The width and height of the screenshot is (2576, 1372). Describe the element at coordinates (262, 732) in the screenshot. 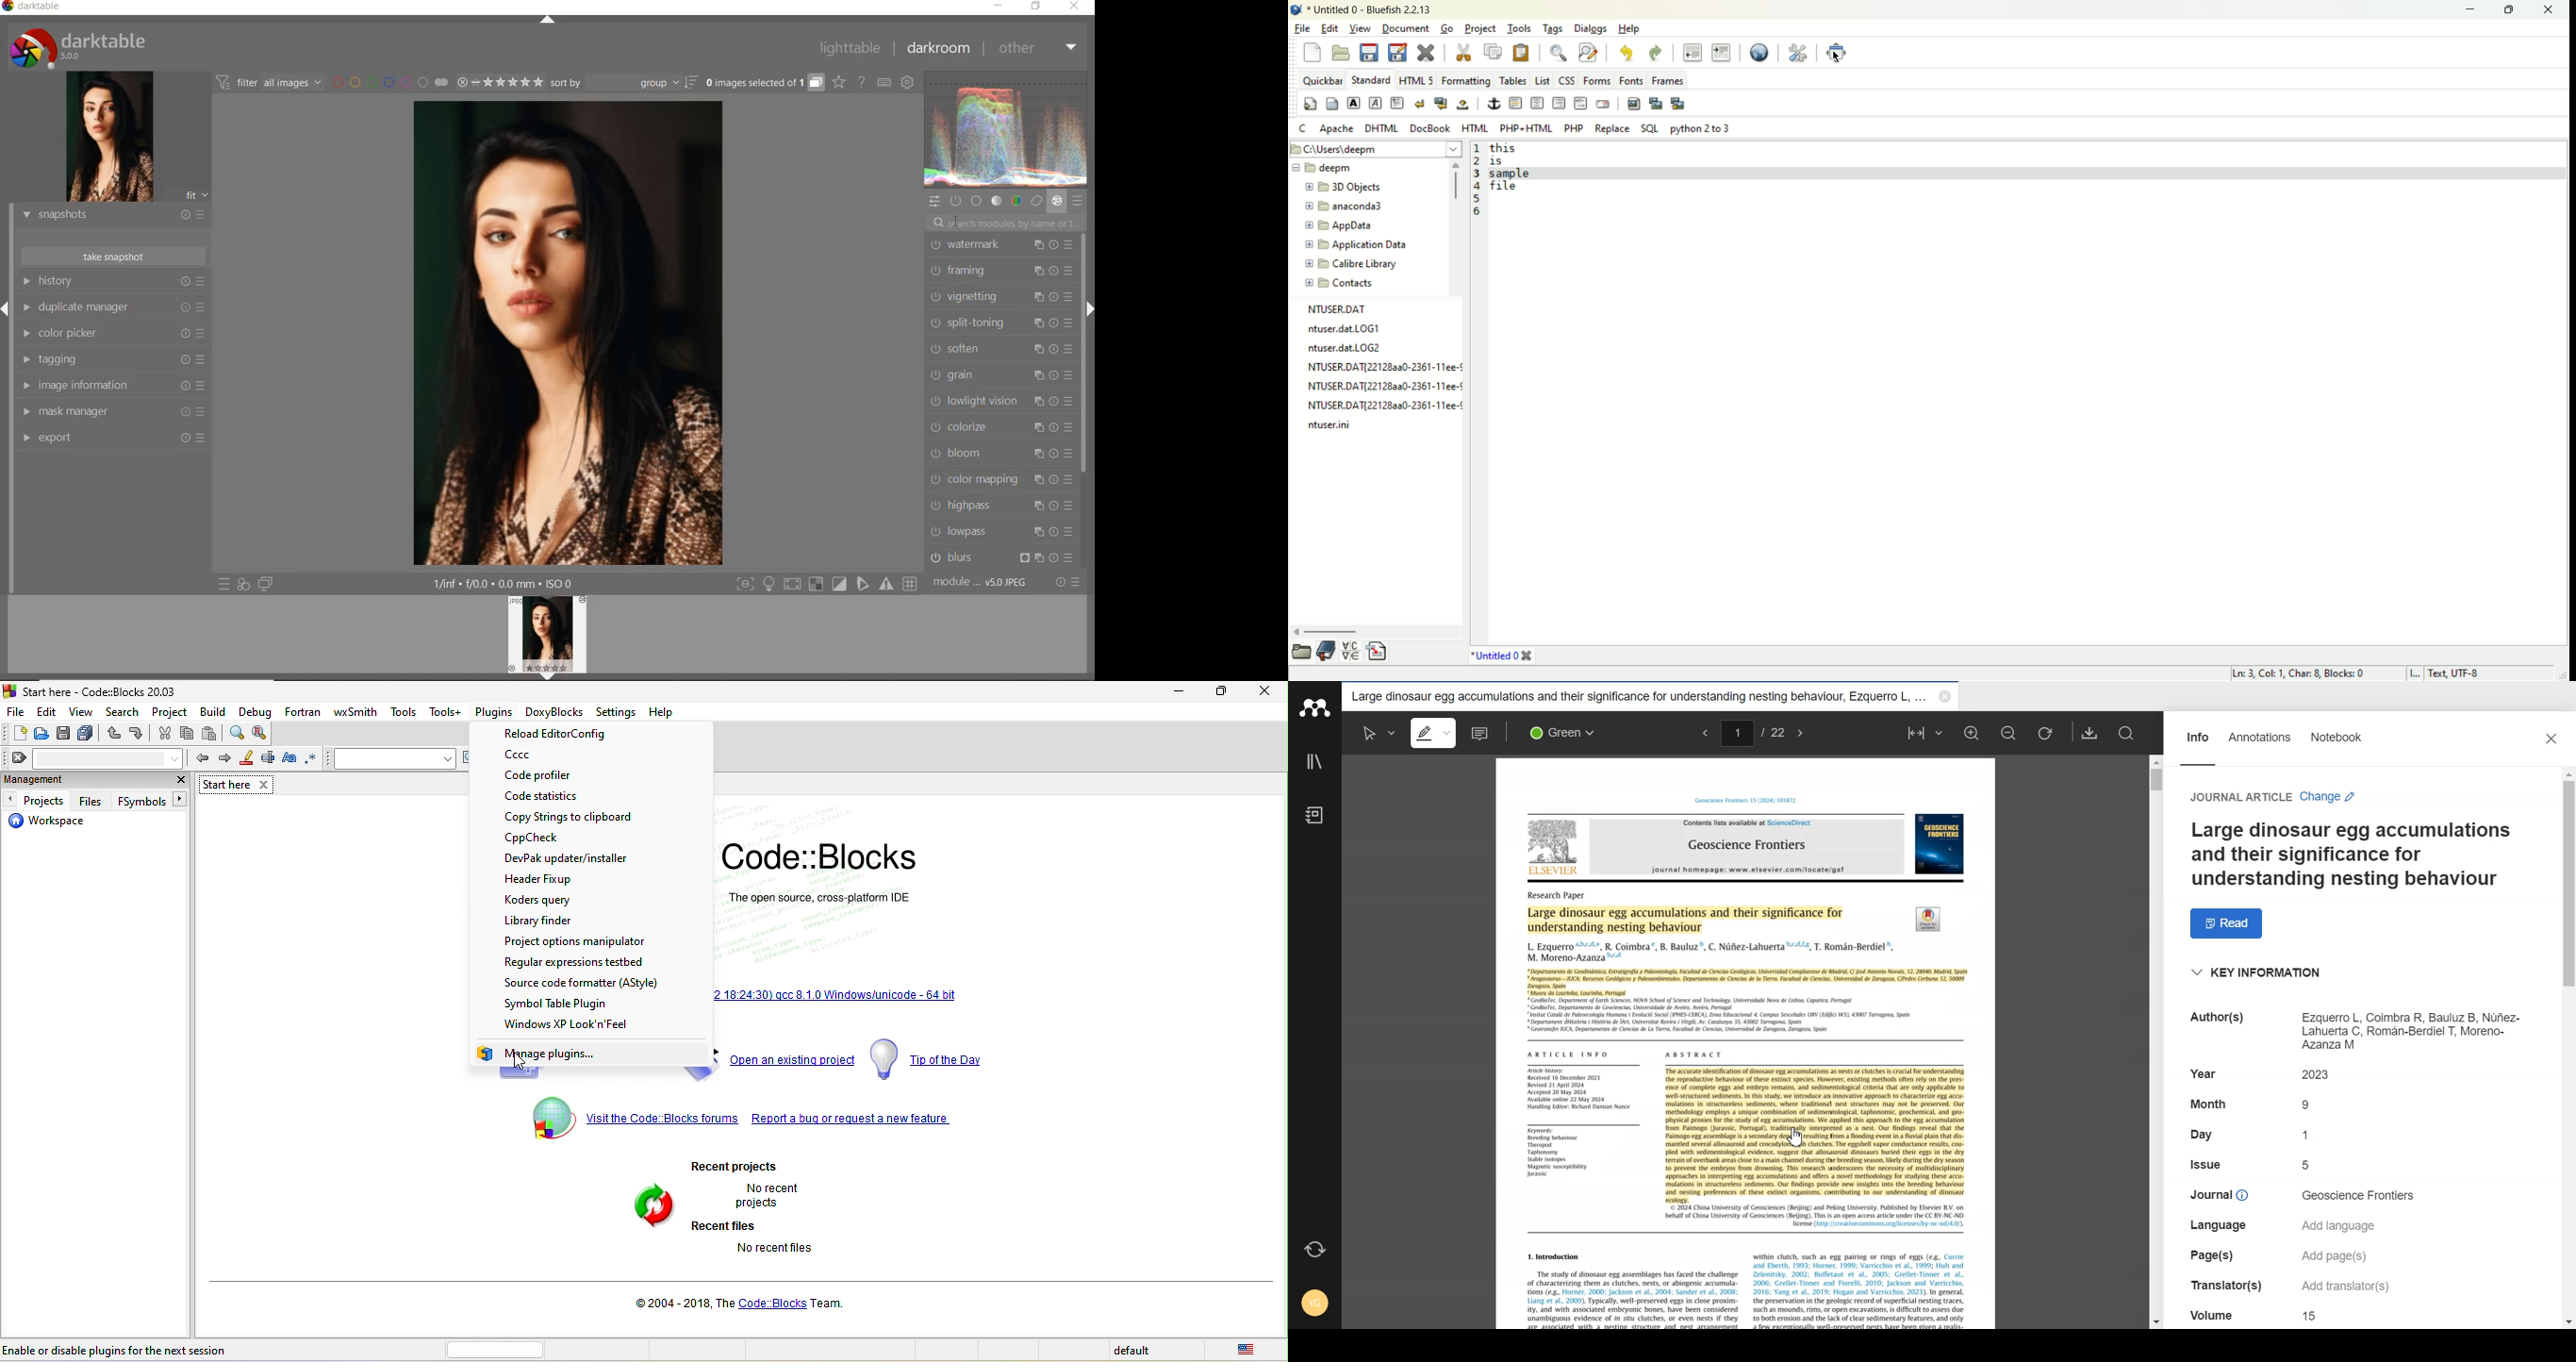

I see `replace` at that location.